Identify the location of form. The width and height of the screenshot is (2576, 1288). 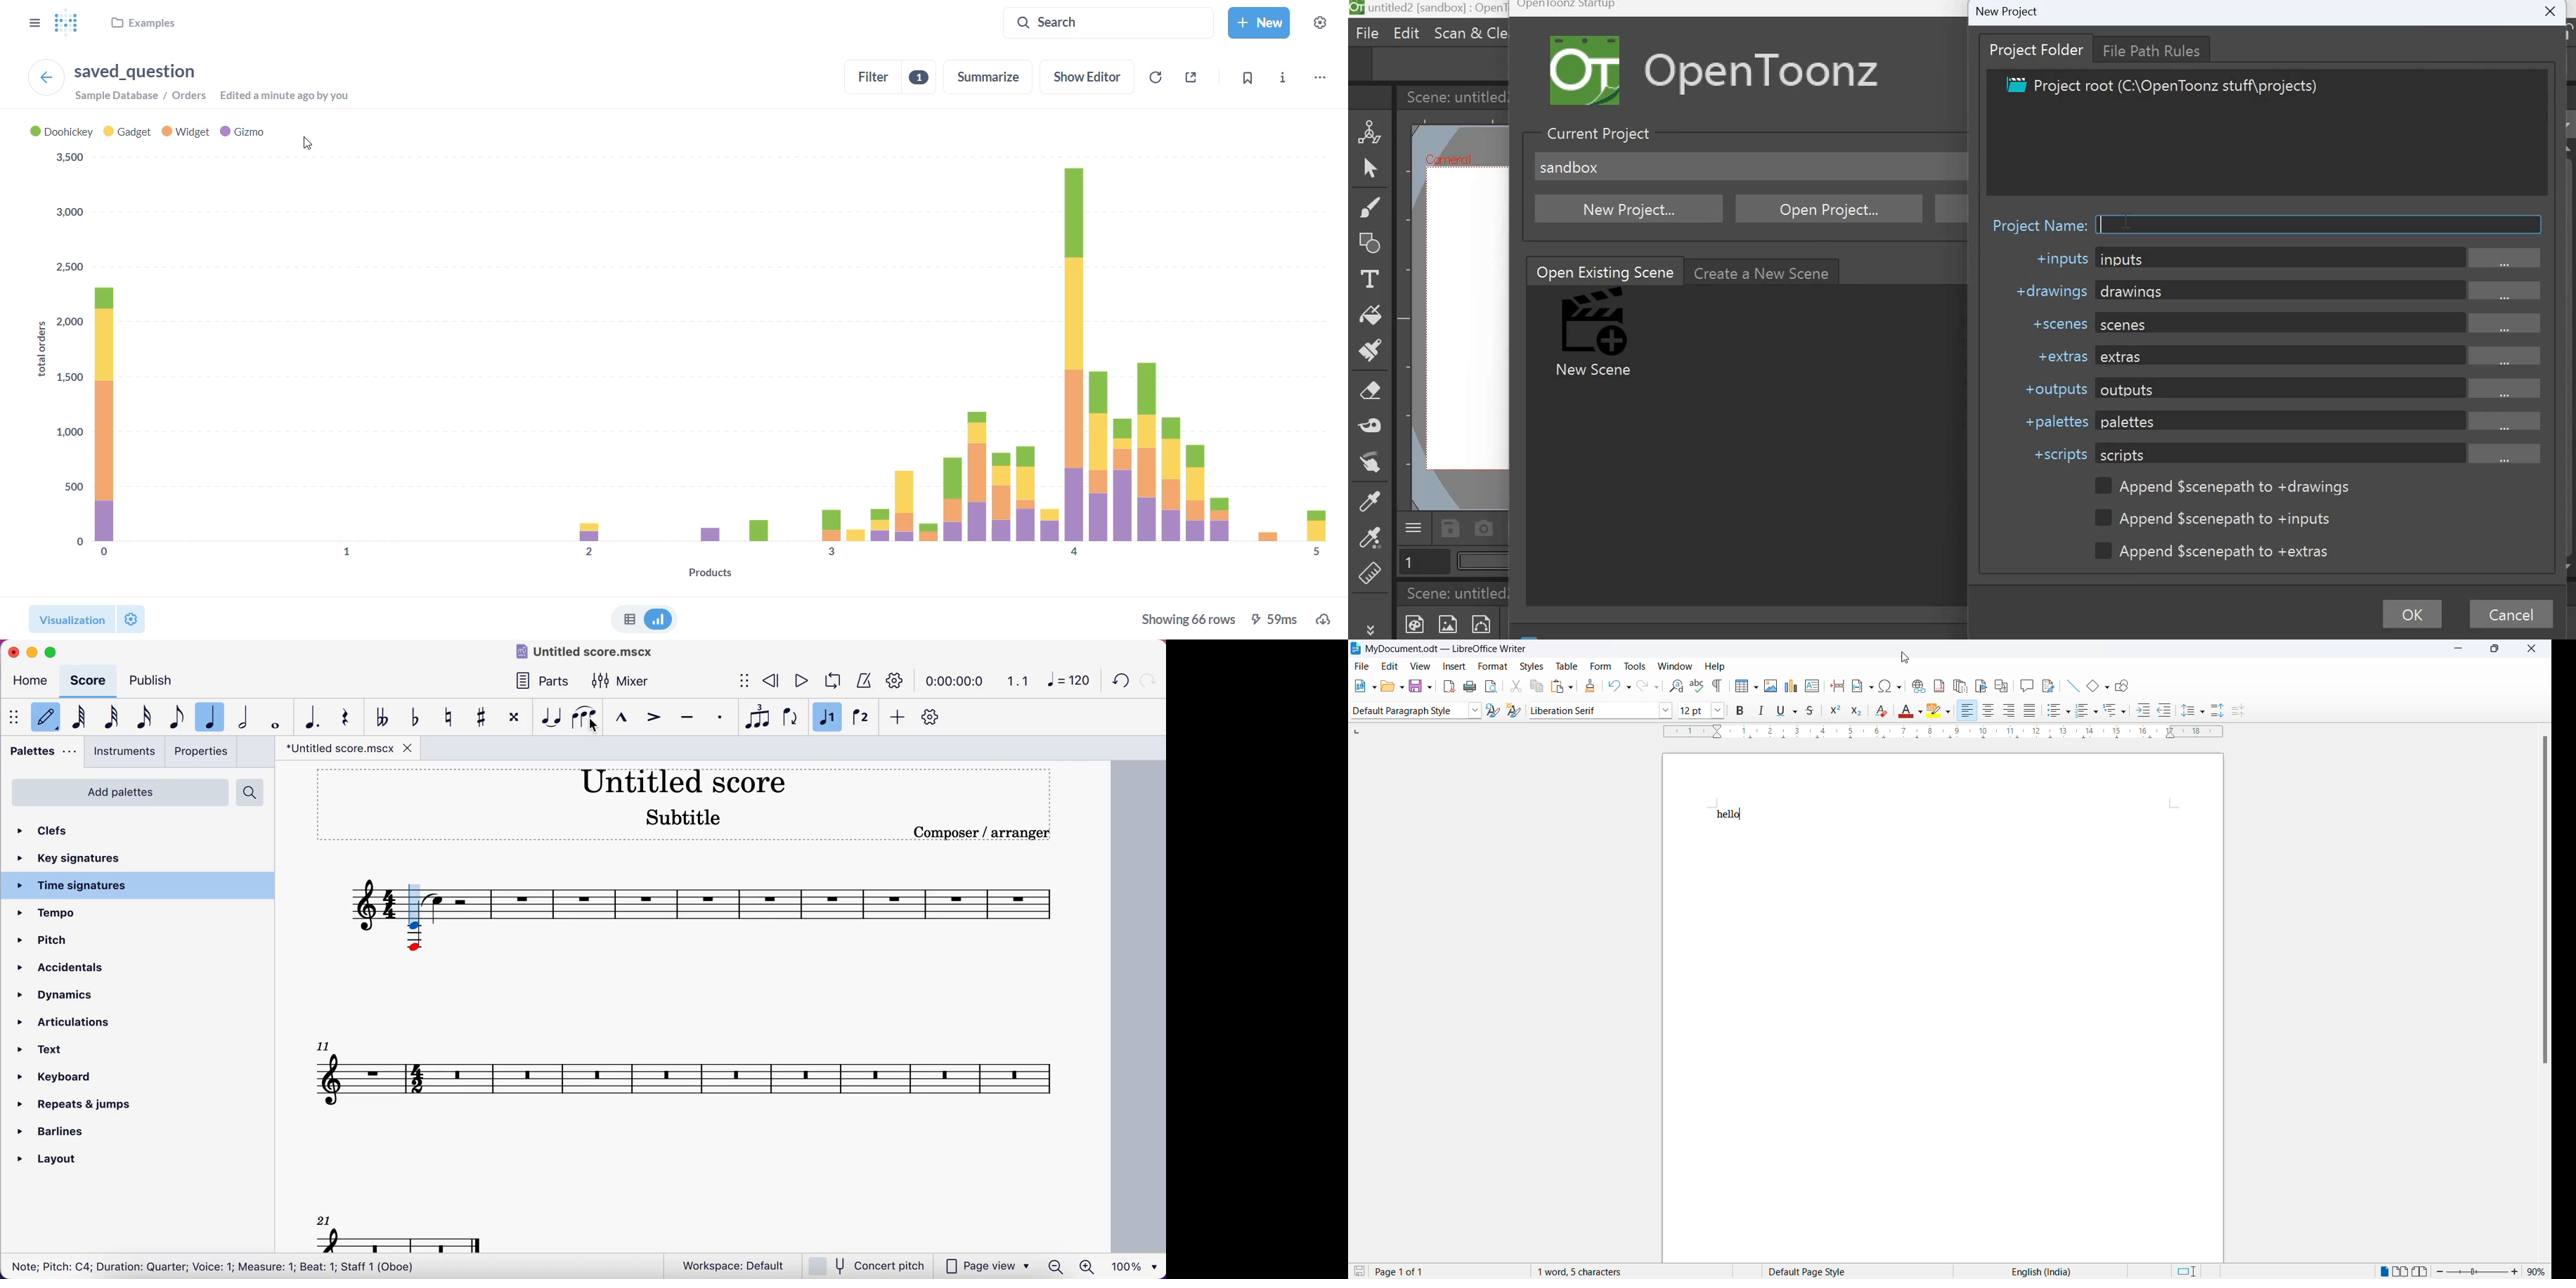
(1600, 665).